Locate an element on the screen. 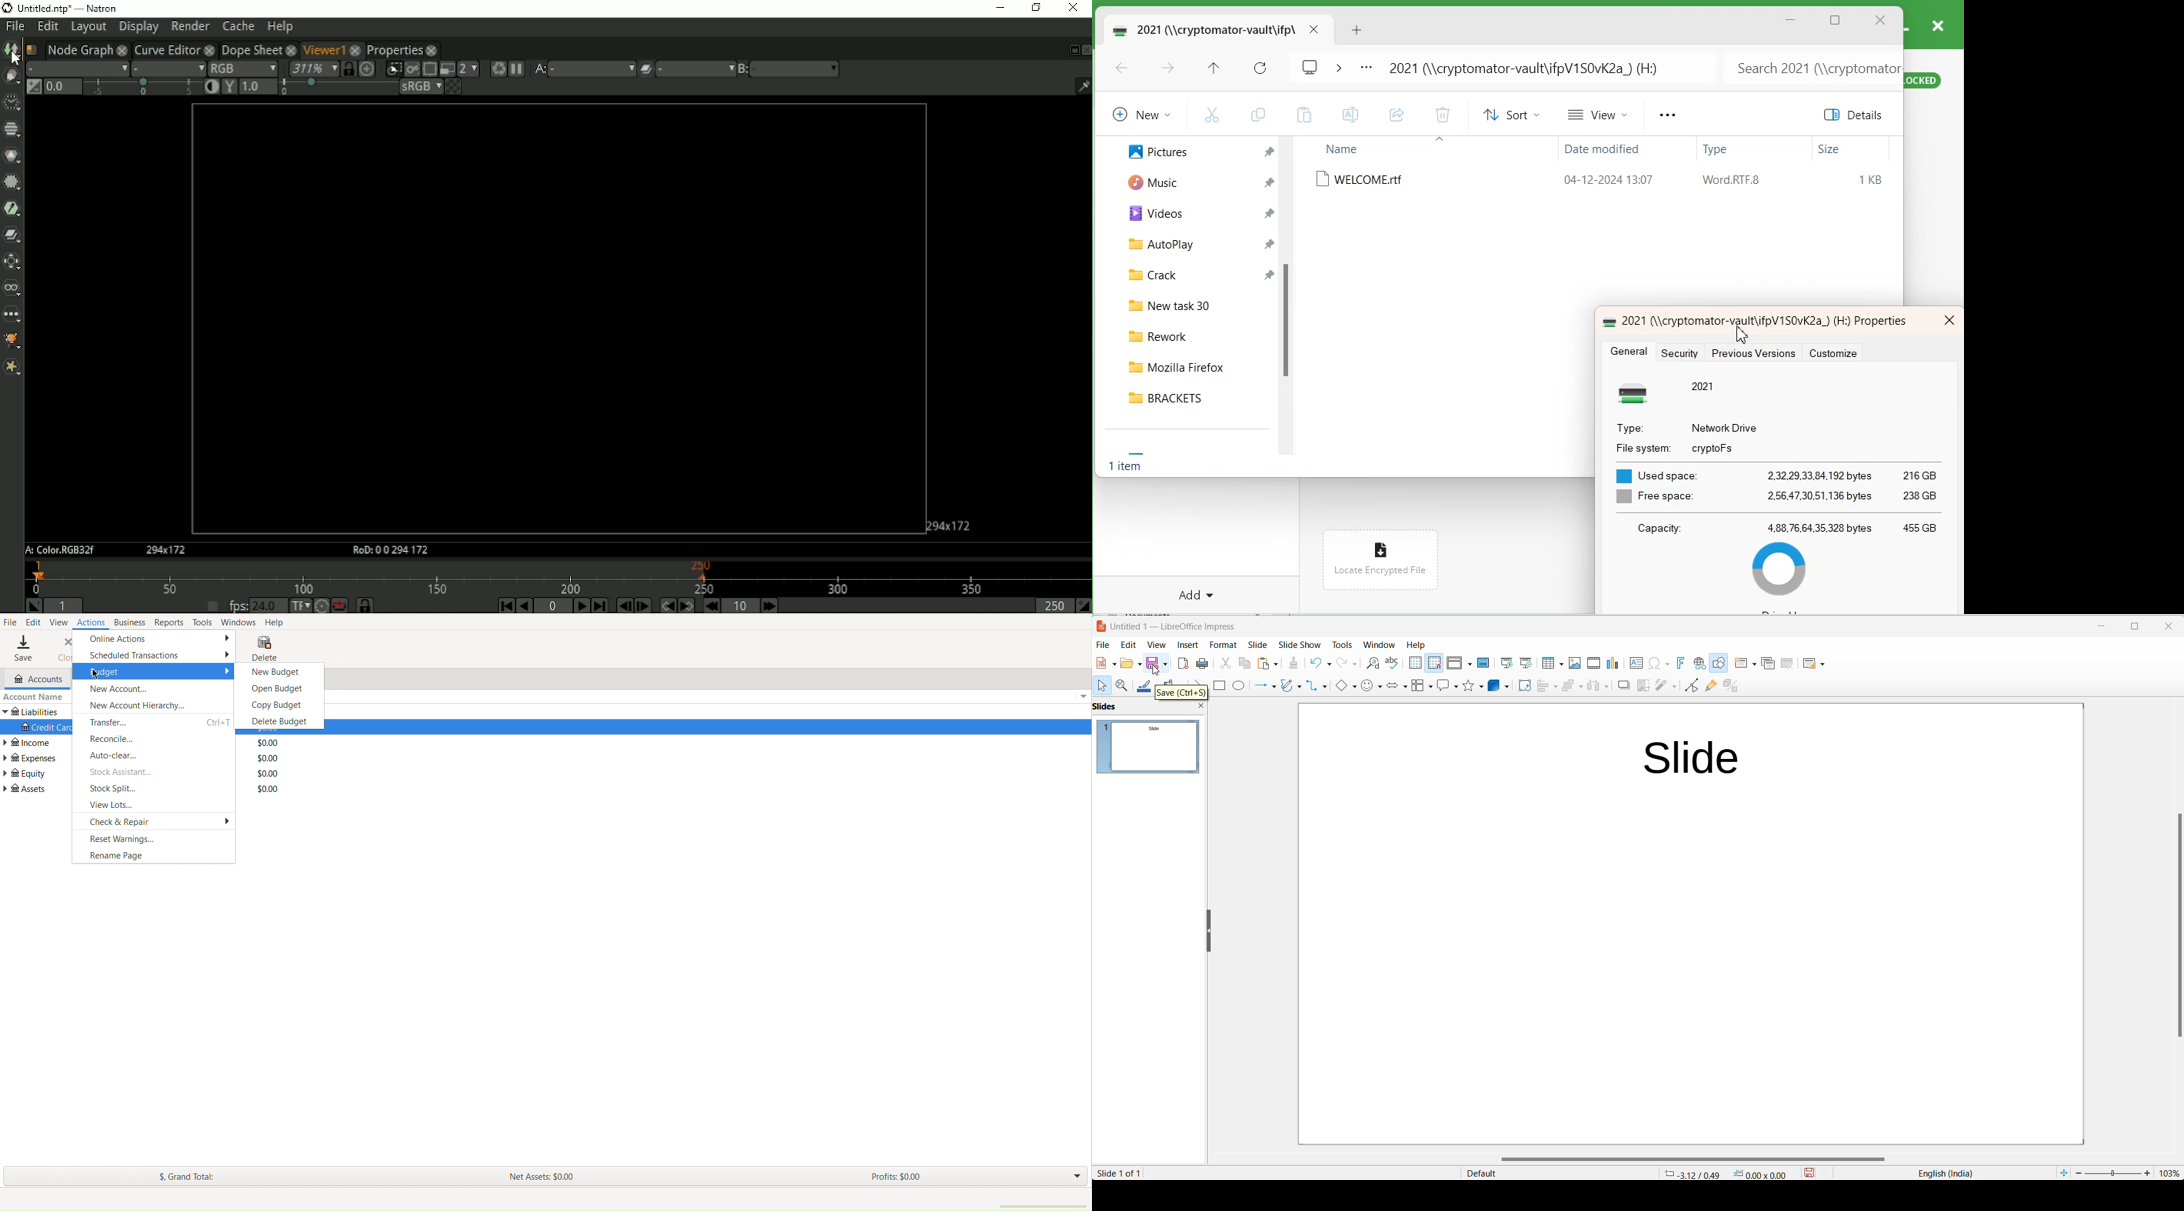 The image size is (2184, 1232). zoom slider is located at coordinates (2113, 1174).